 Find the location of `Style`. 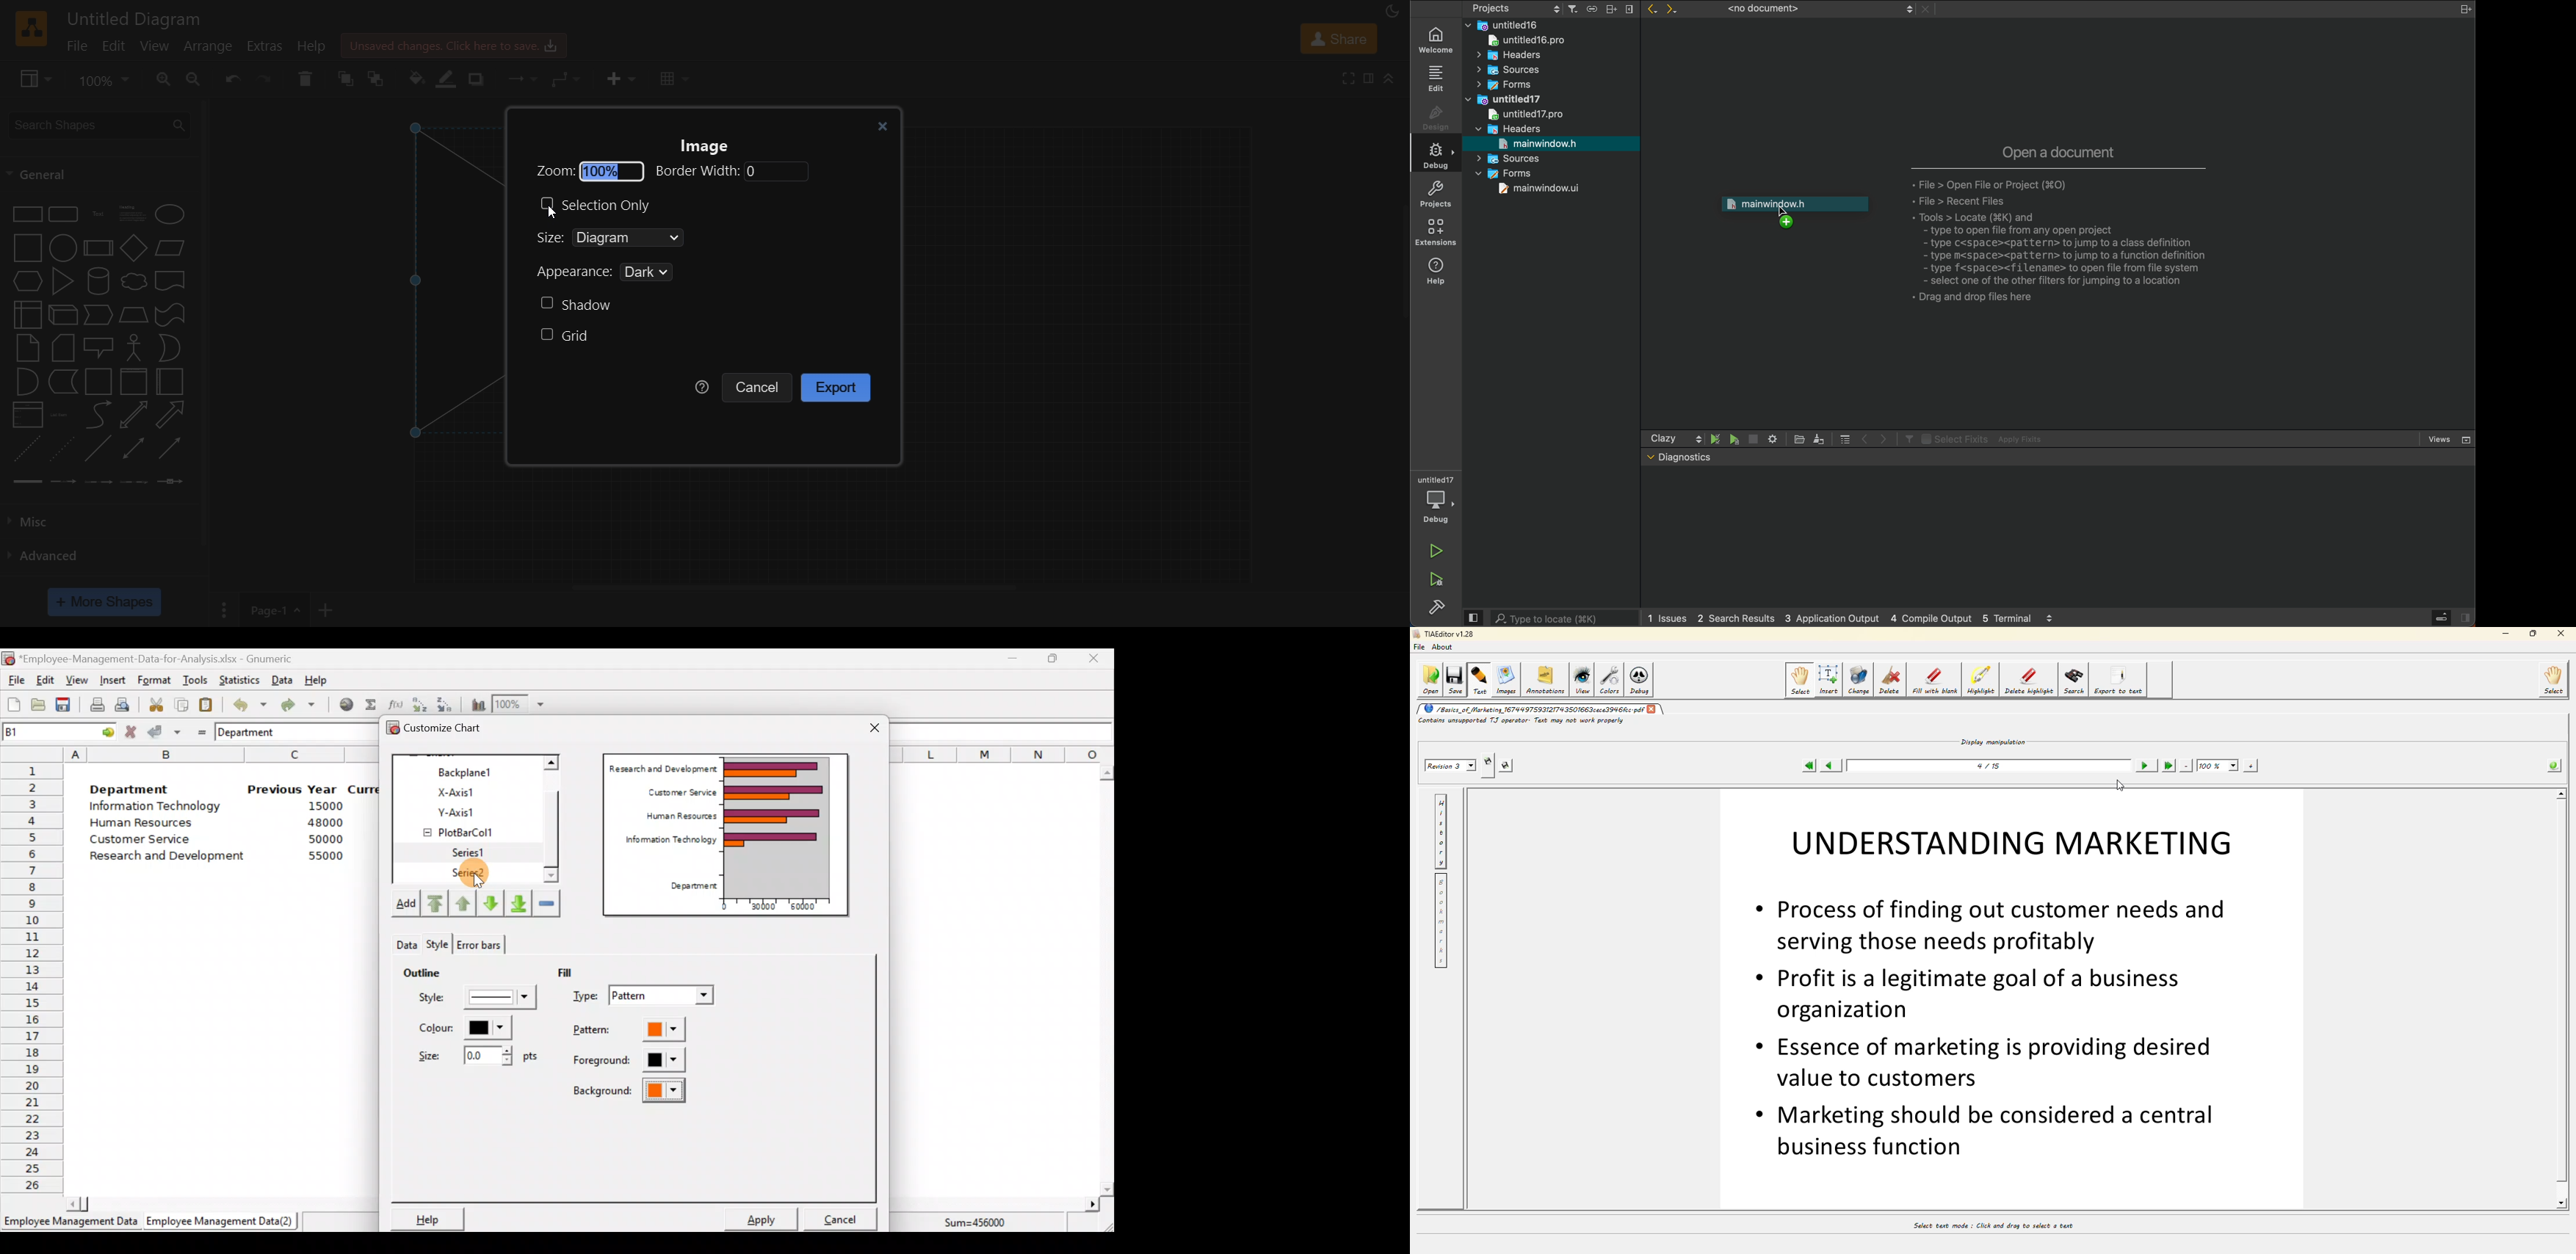

Style is located at coordinates (480, 1000).